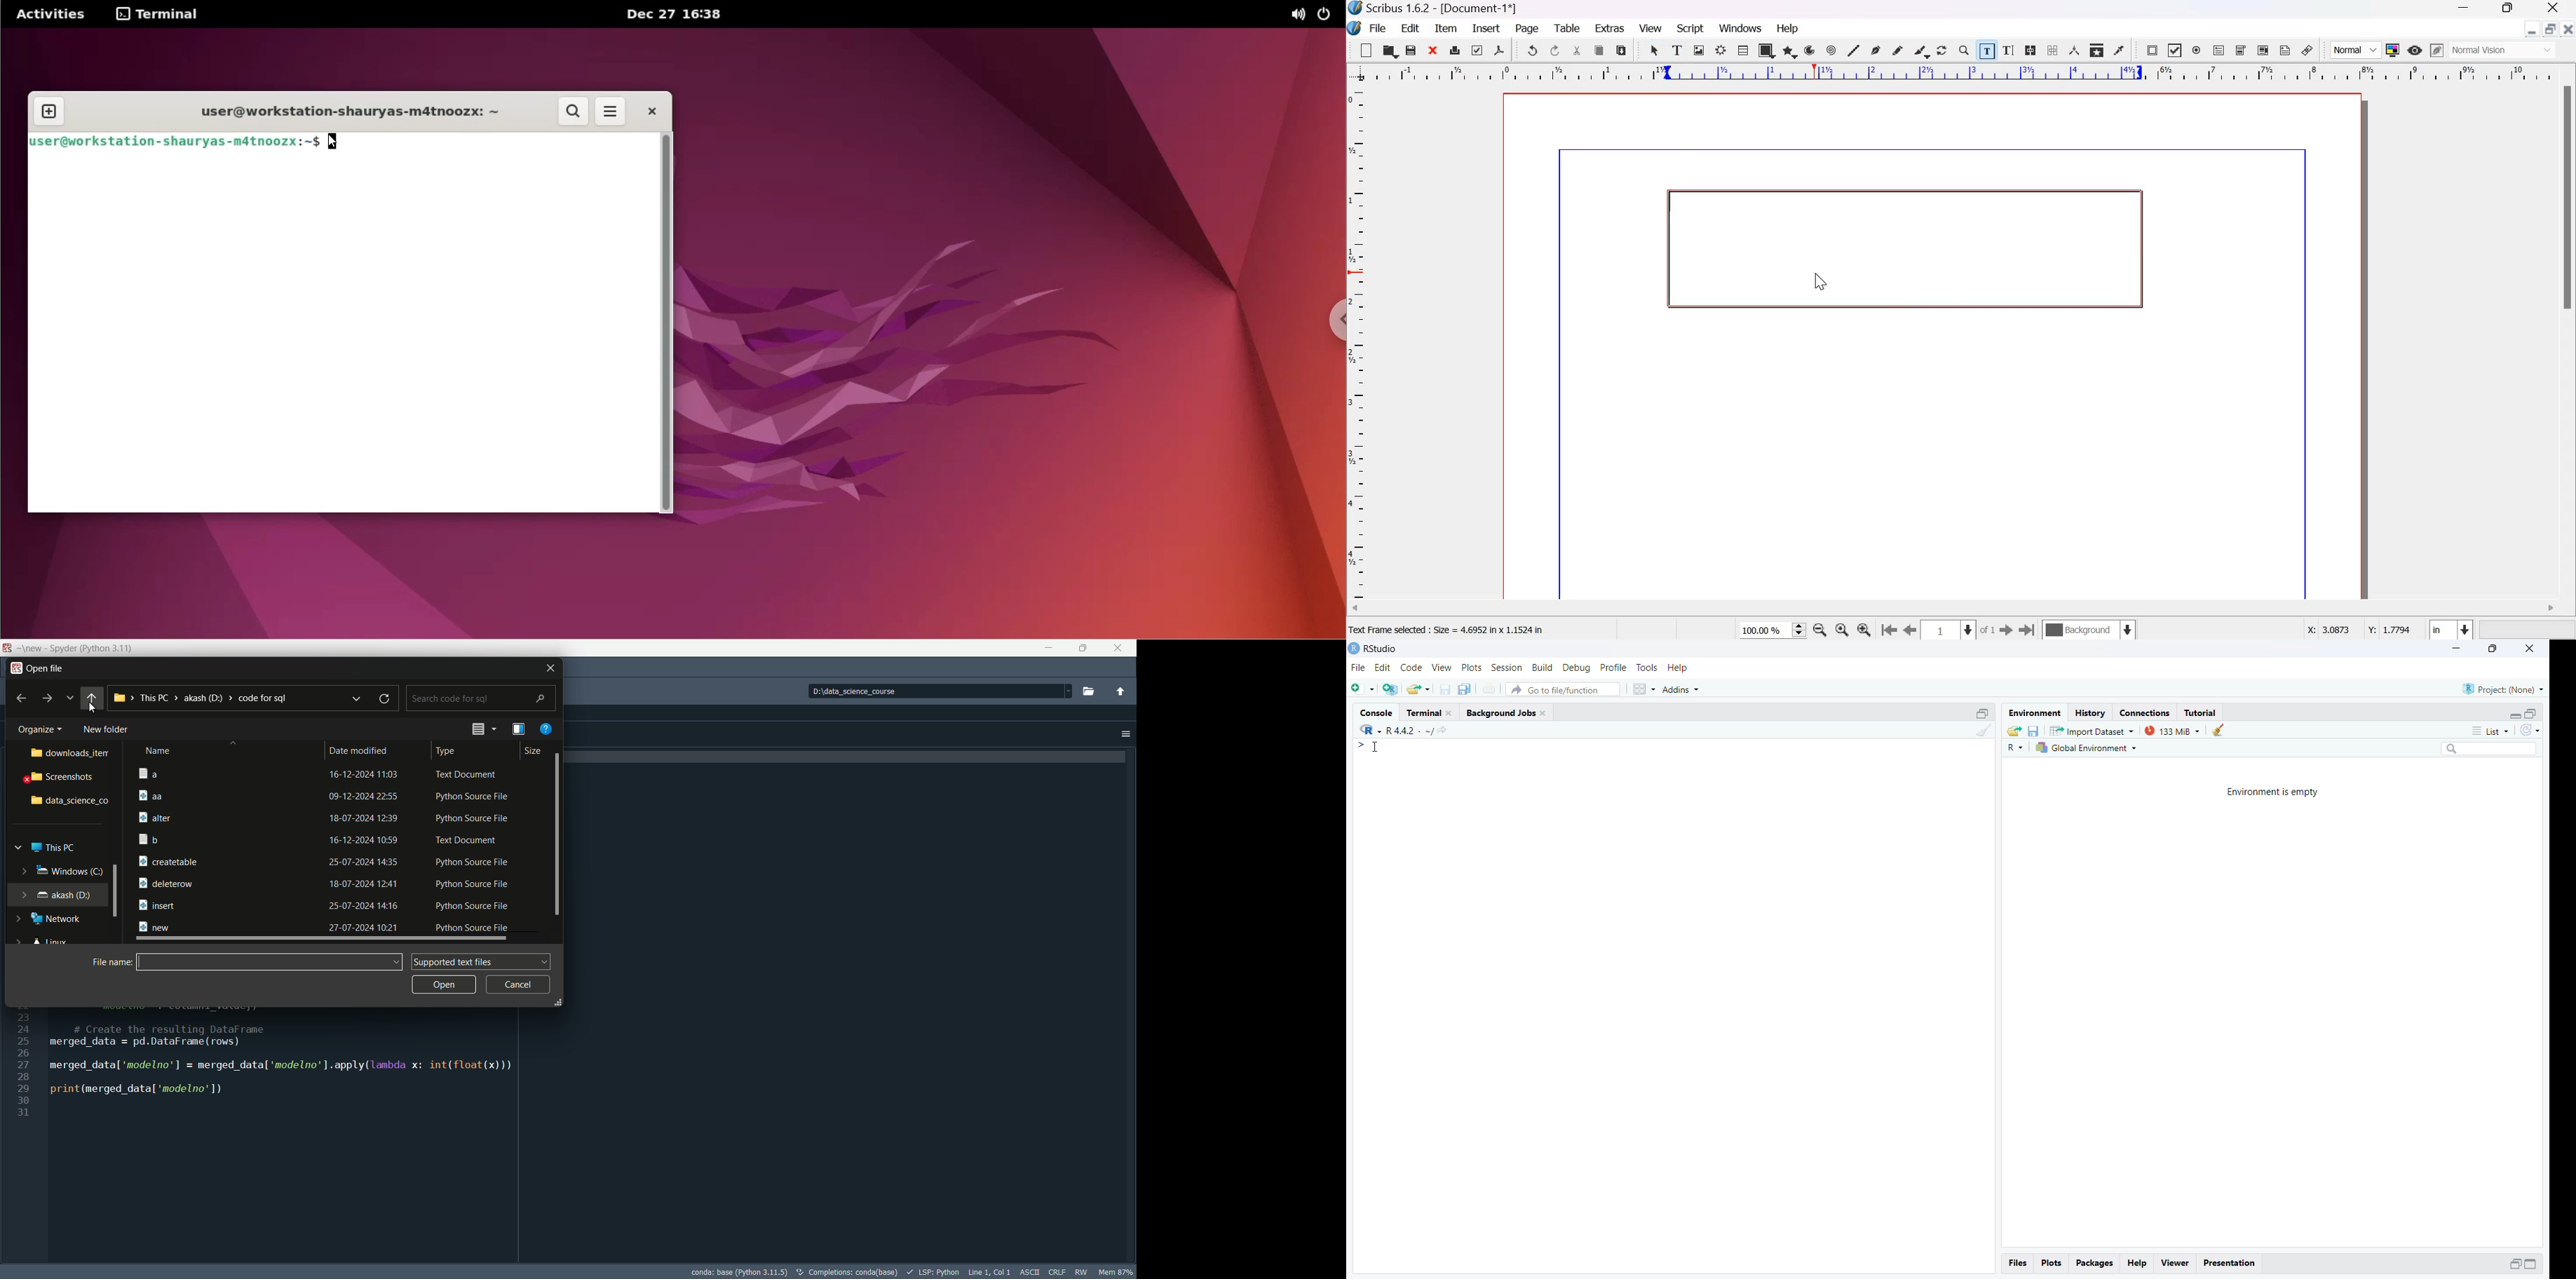 Image resolution: width=2576 pixels, height=1288 pixels. Describe the element at coordinates (1487, 28) in the screenshot. I see `Insert` at that location.